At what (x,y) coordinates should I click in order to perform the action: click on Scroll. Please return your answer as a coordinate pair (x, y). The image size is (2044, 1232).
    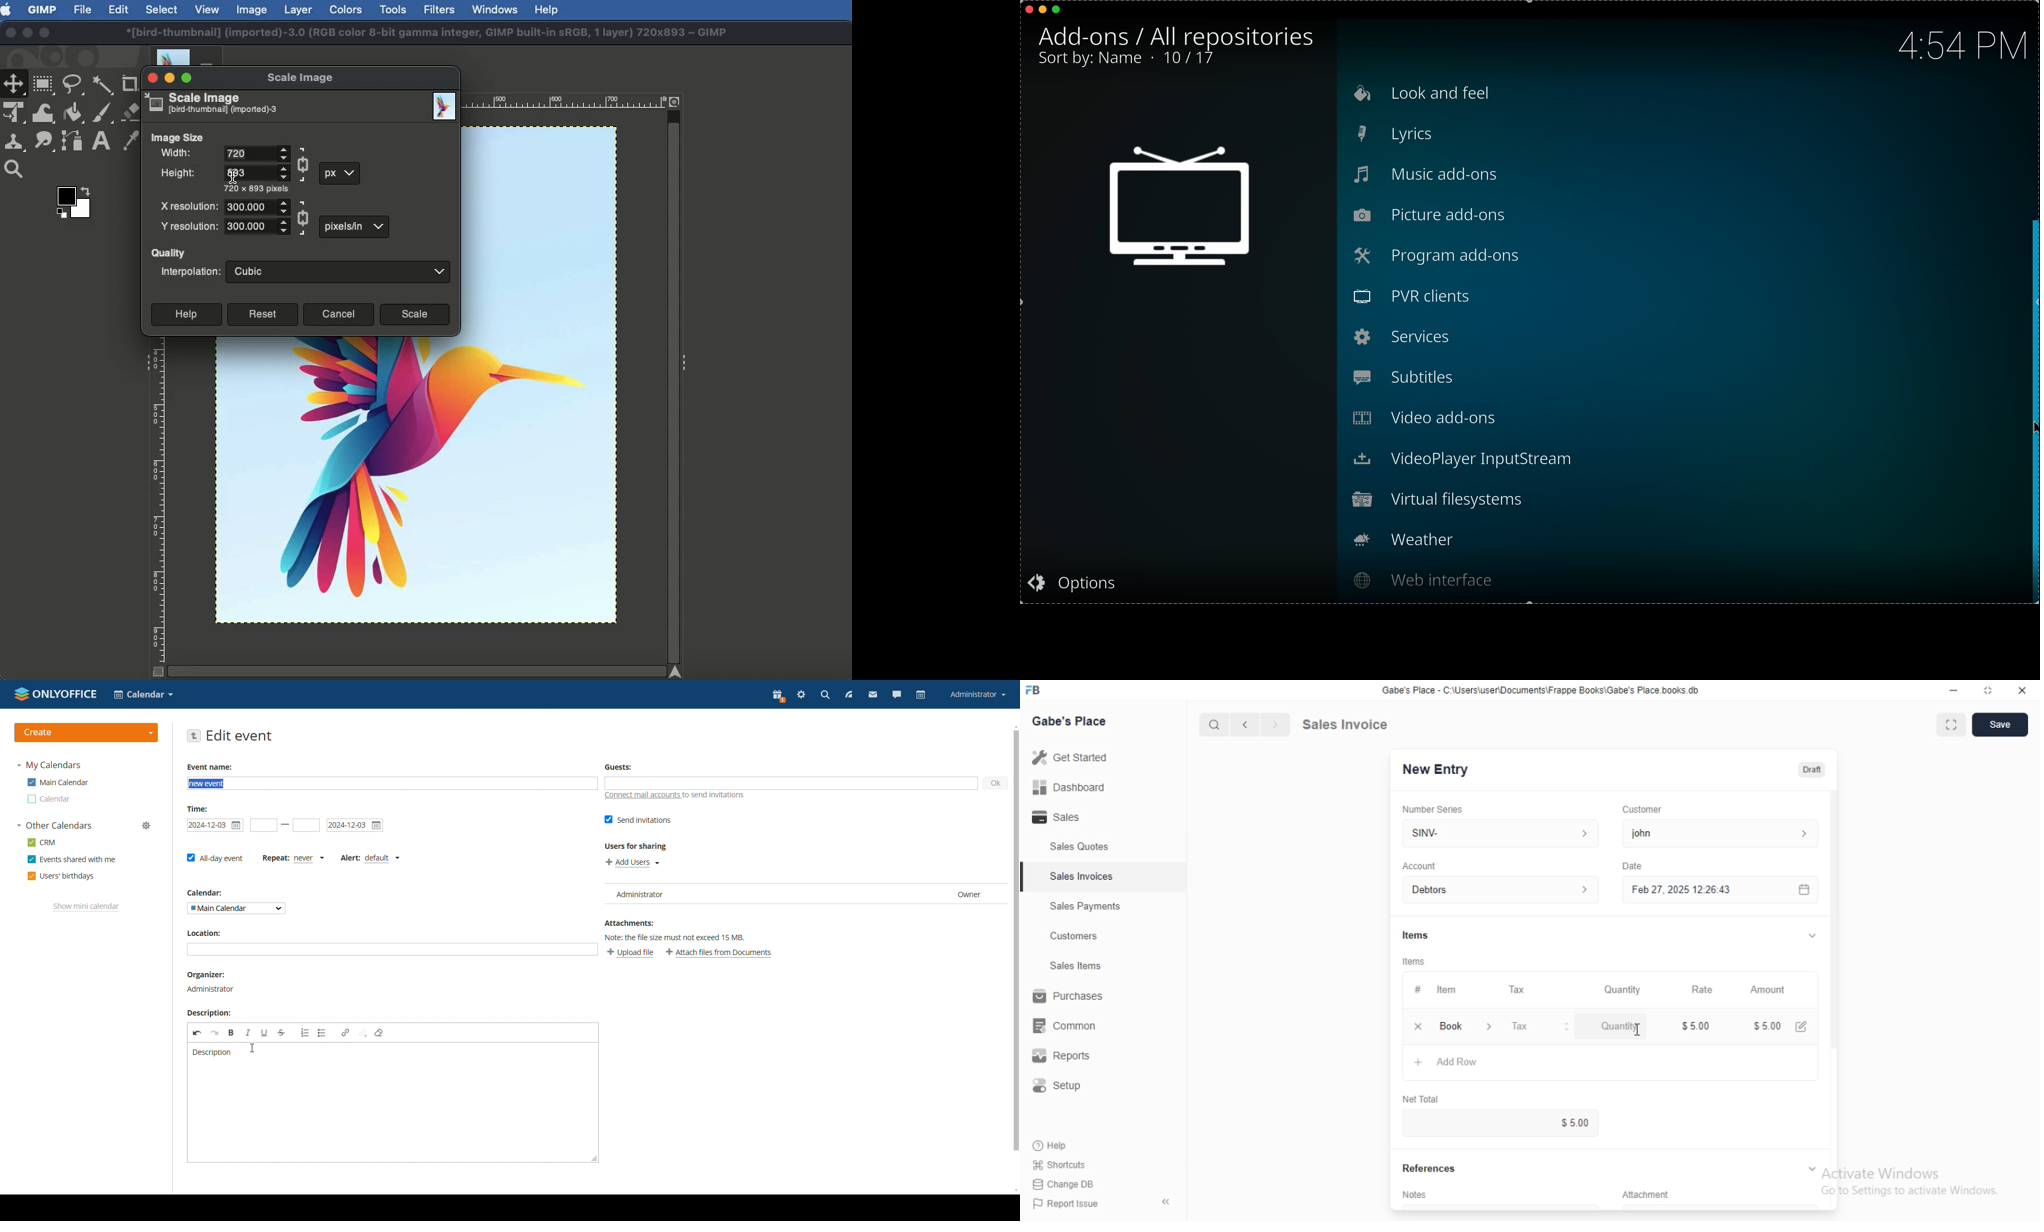
    Looking at the image, I should click on (417, 672).